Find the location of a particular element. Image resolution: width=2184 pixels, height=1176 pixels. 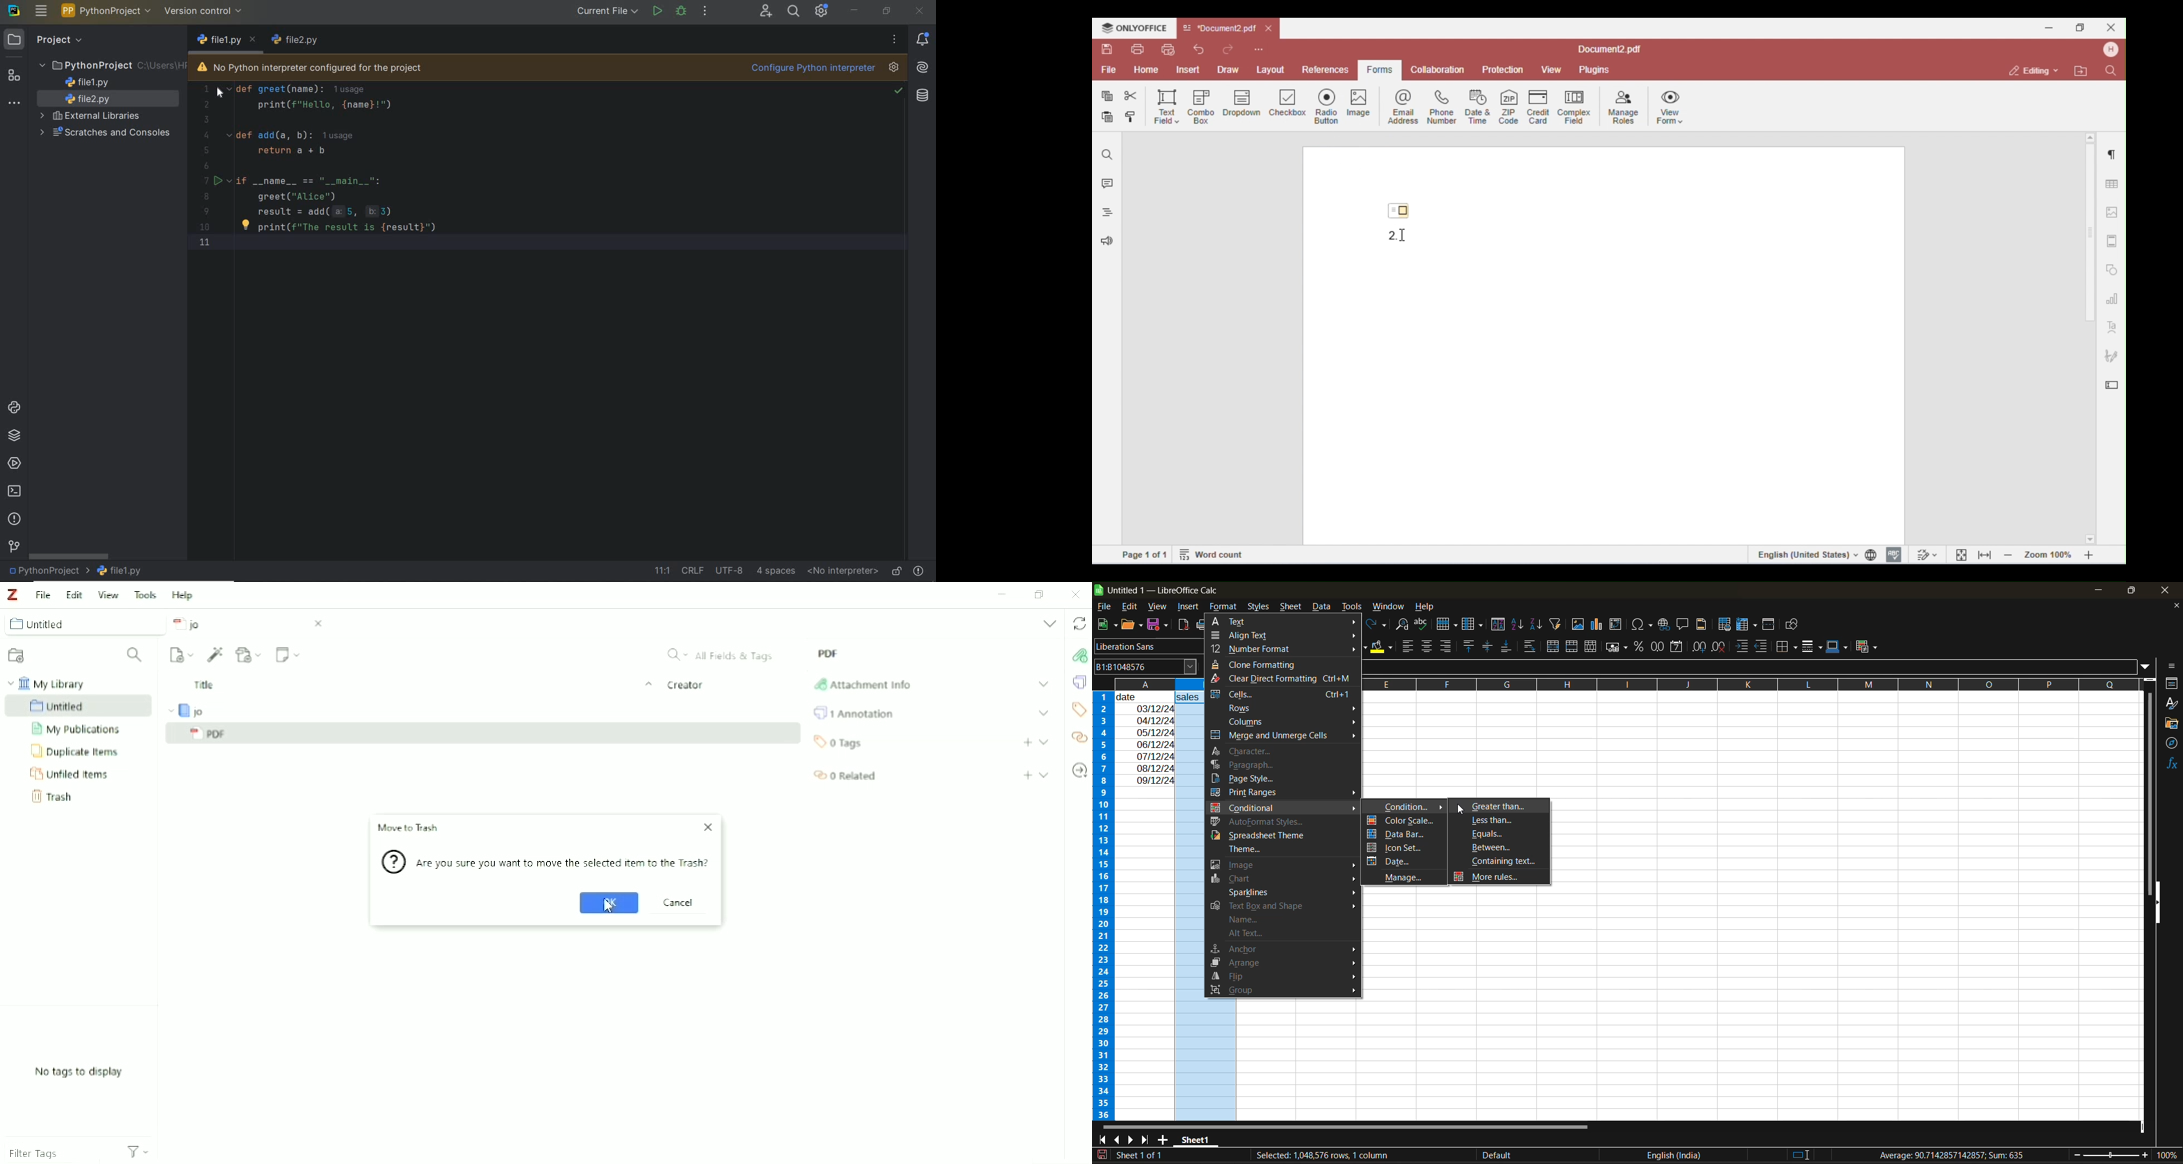

autoformat styles is located at coordinates (1265, 820).